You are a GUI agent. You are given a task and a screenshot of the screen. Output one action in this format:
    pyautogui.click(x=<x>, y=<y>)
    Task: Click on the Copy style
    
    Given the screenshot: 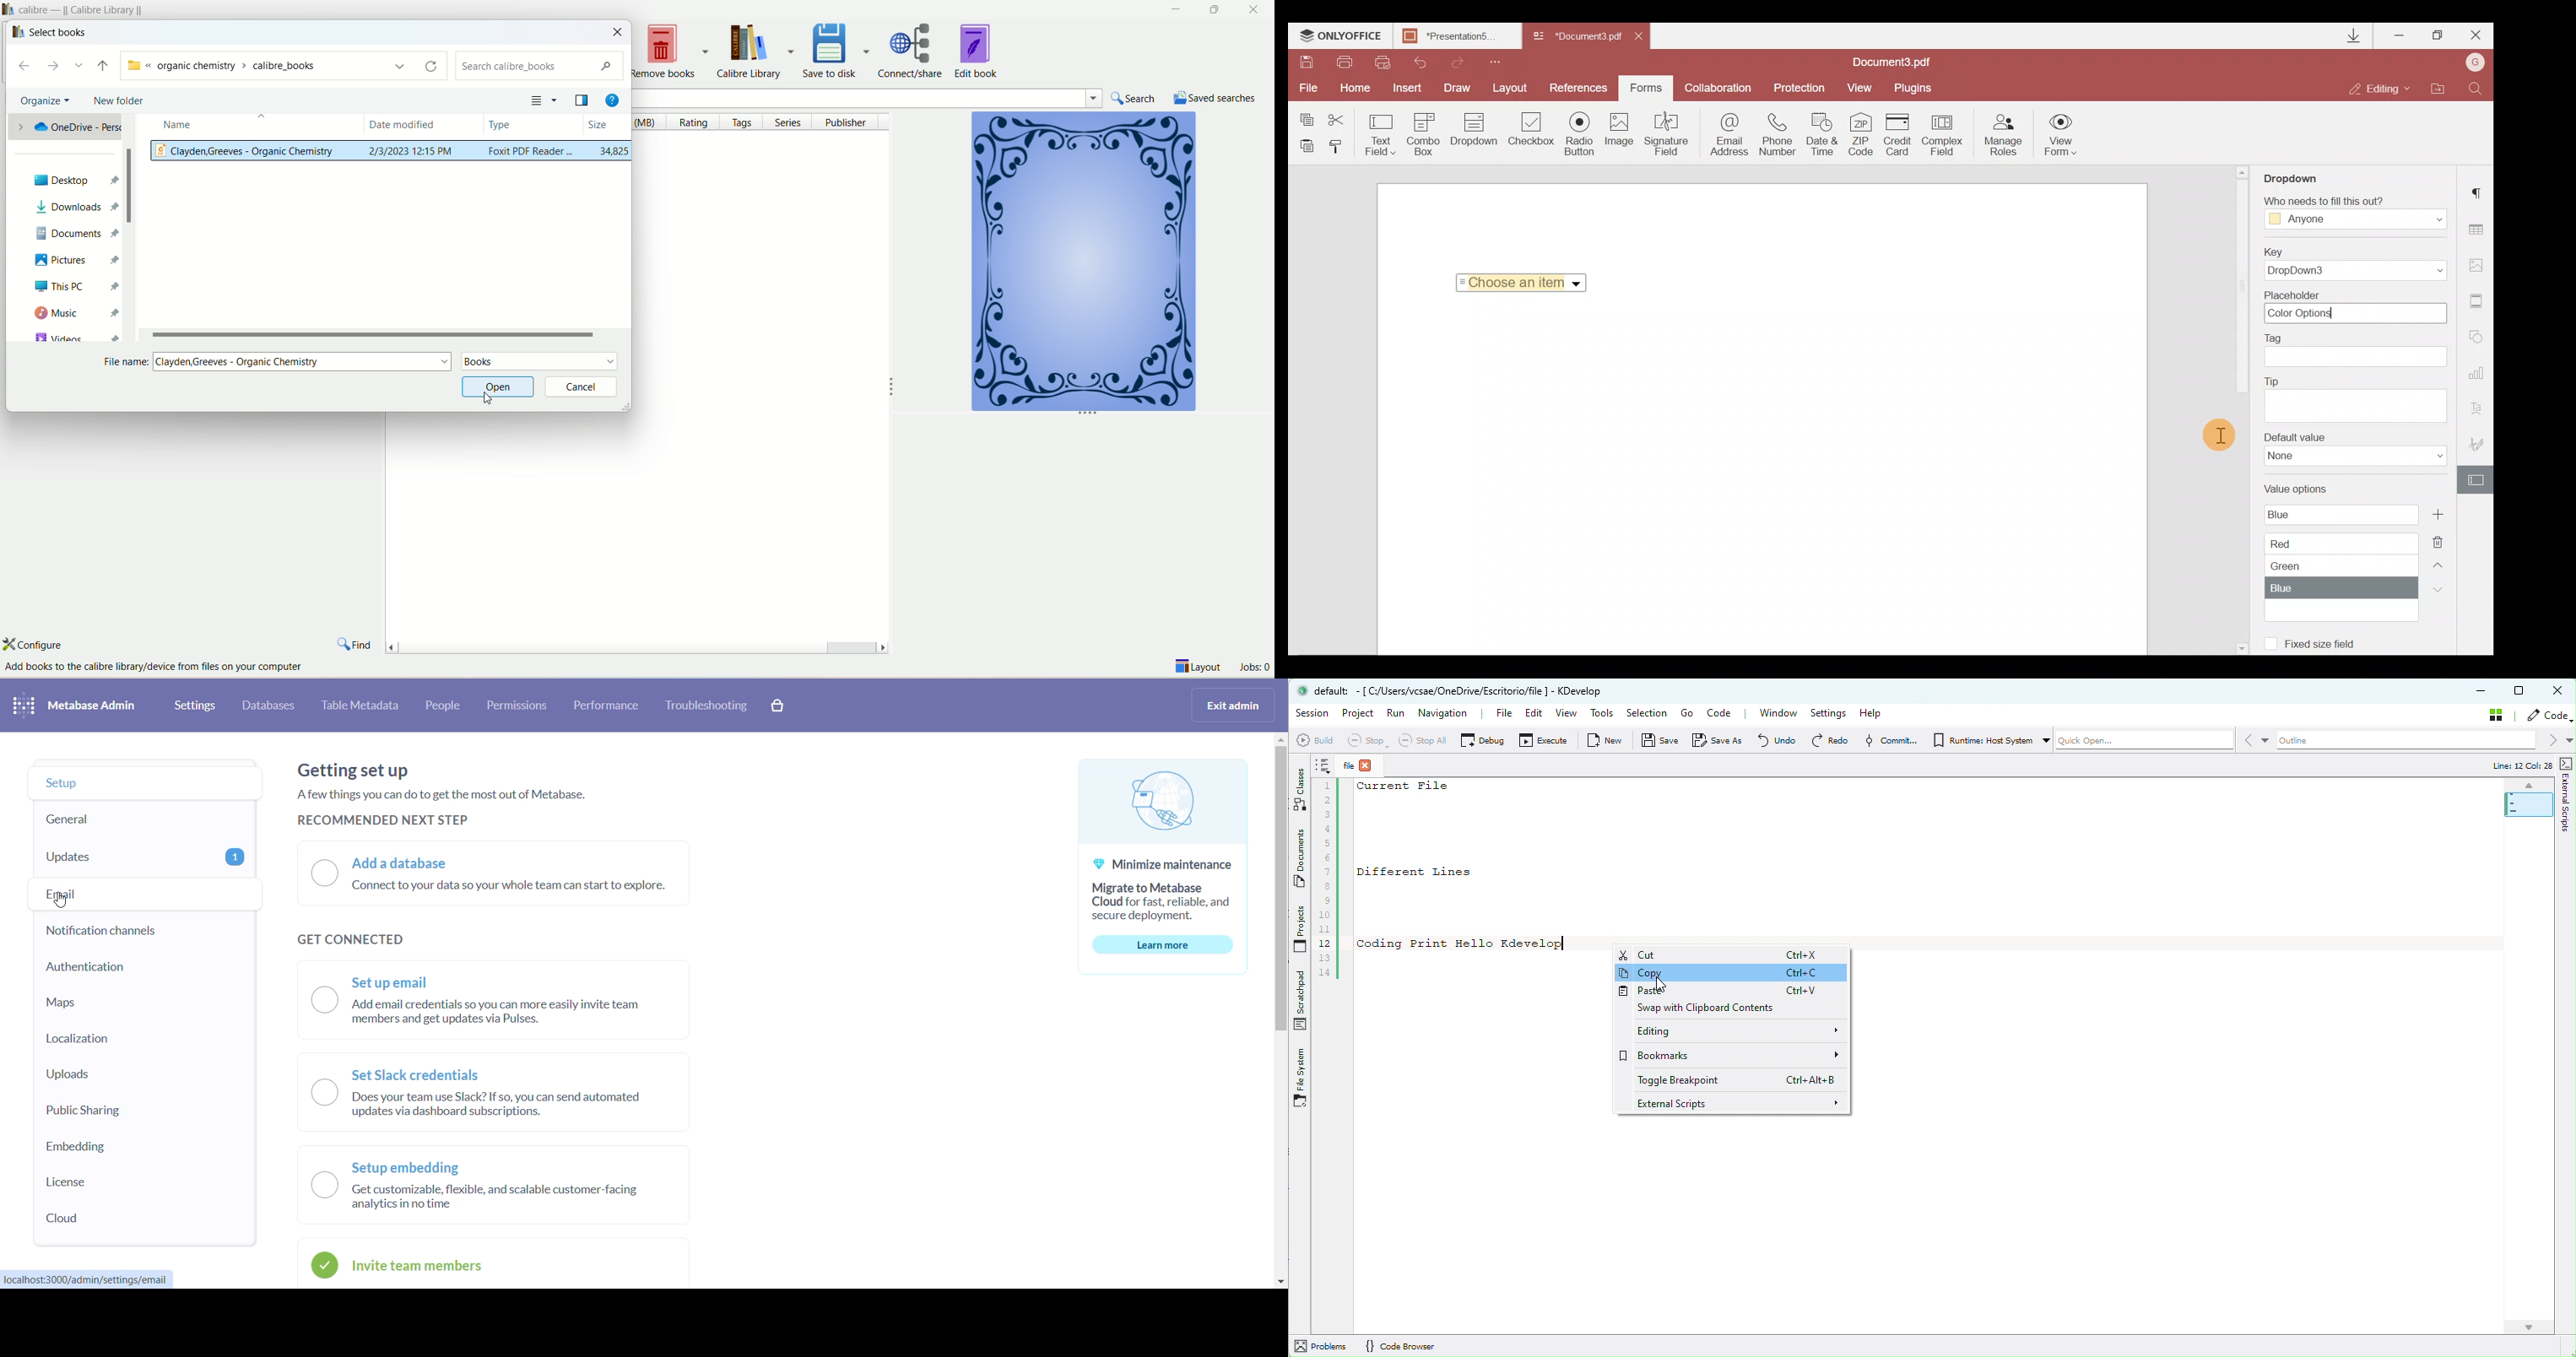 What is the action you would take?
    pyautogui.click(x=1340, y=150)
    